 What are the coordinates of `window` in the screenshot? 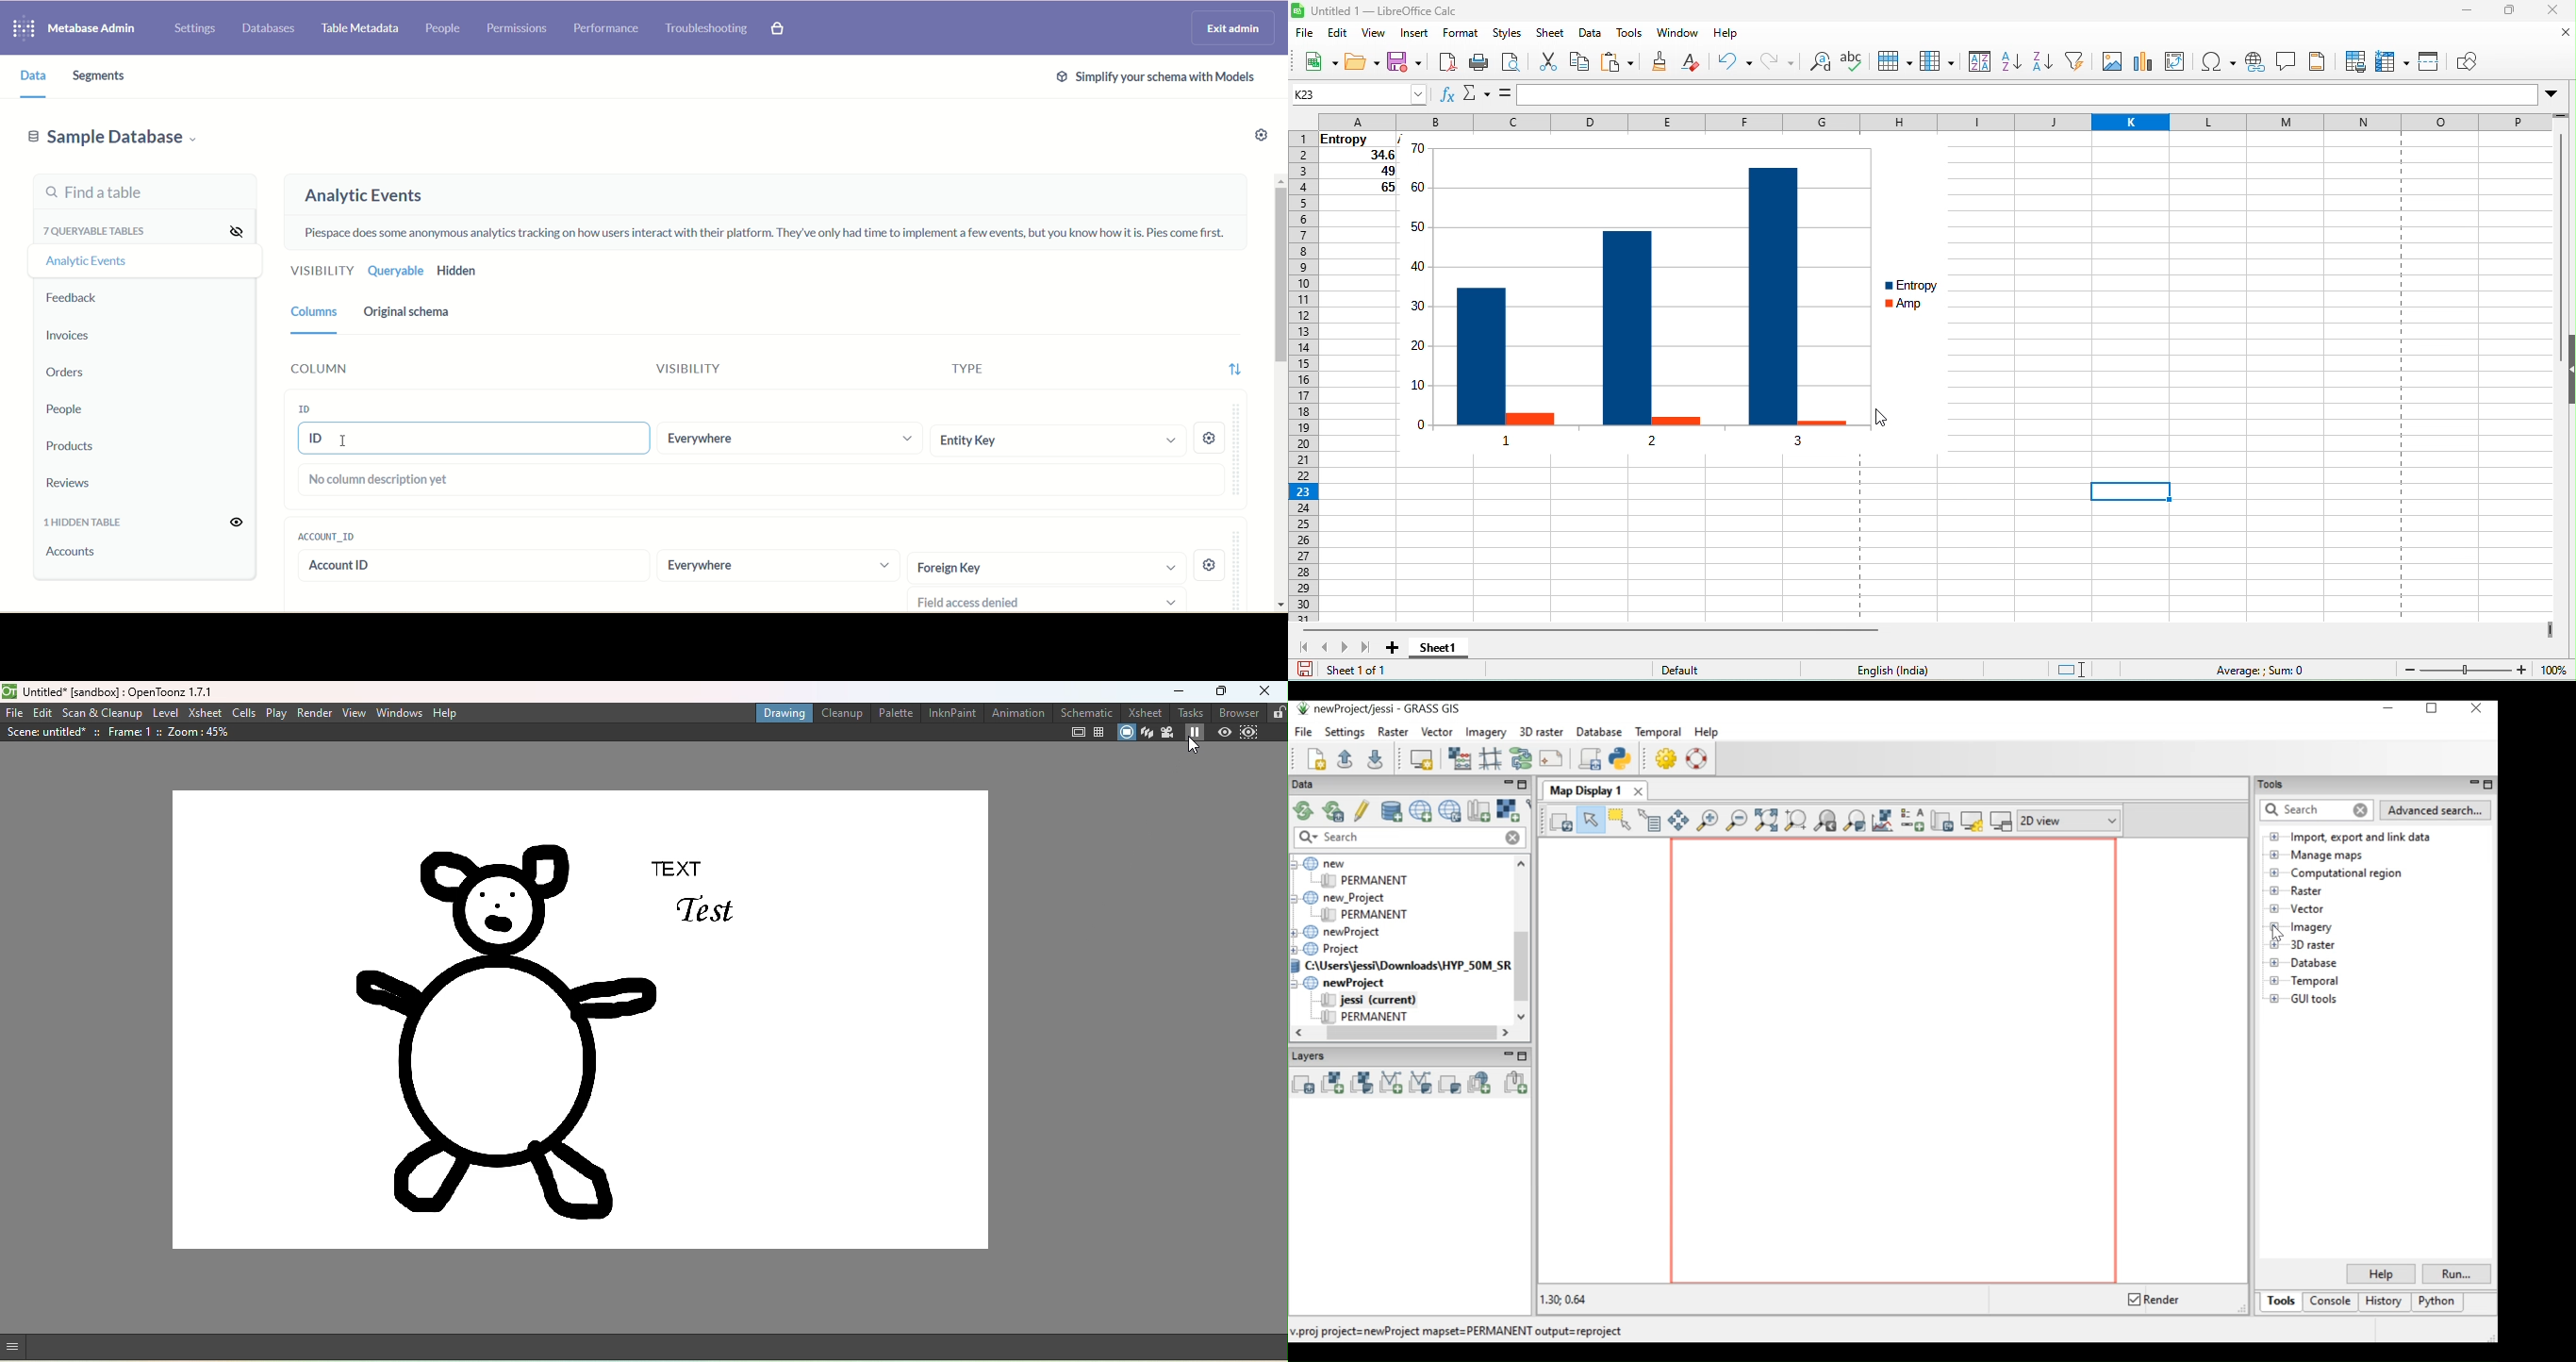 It's located at (1678, 36).